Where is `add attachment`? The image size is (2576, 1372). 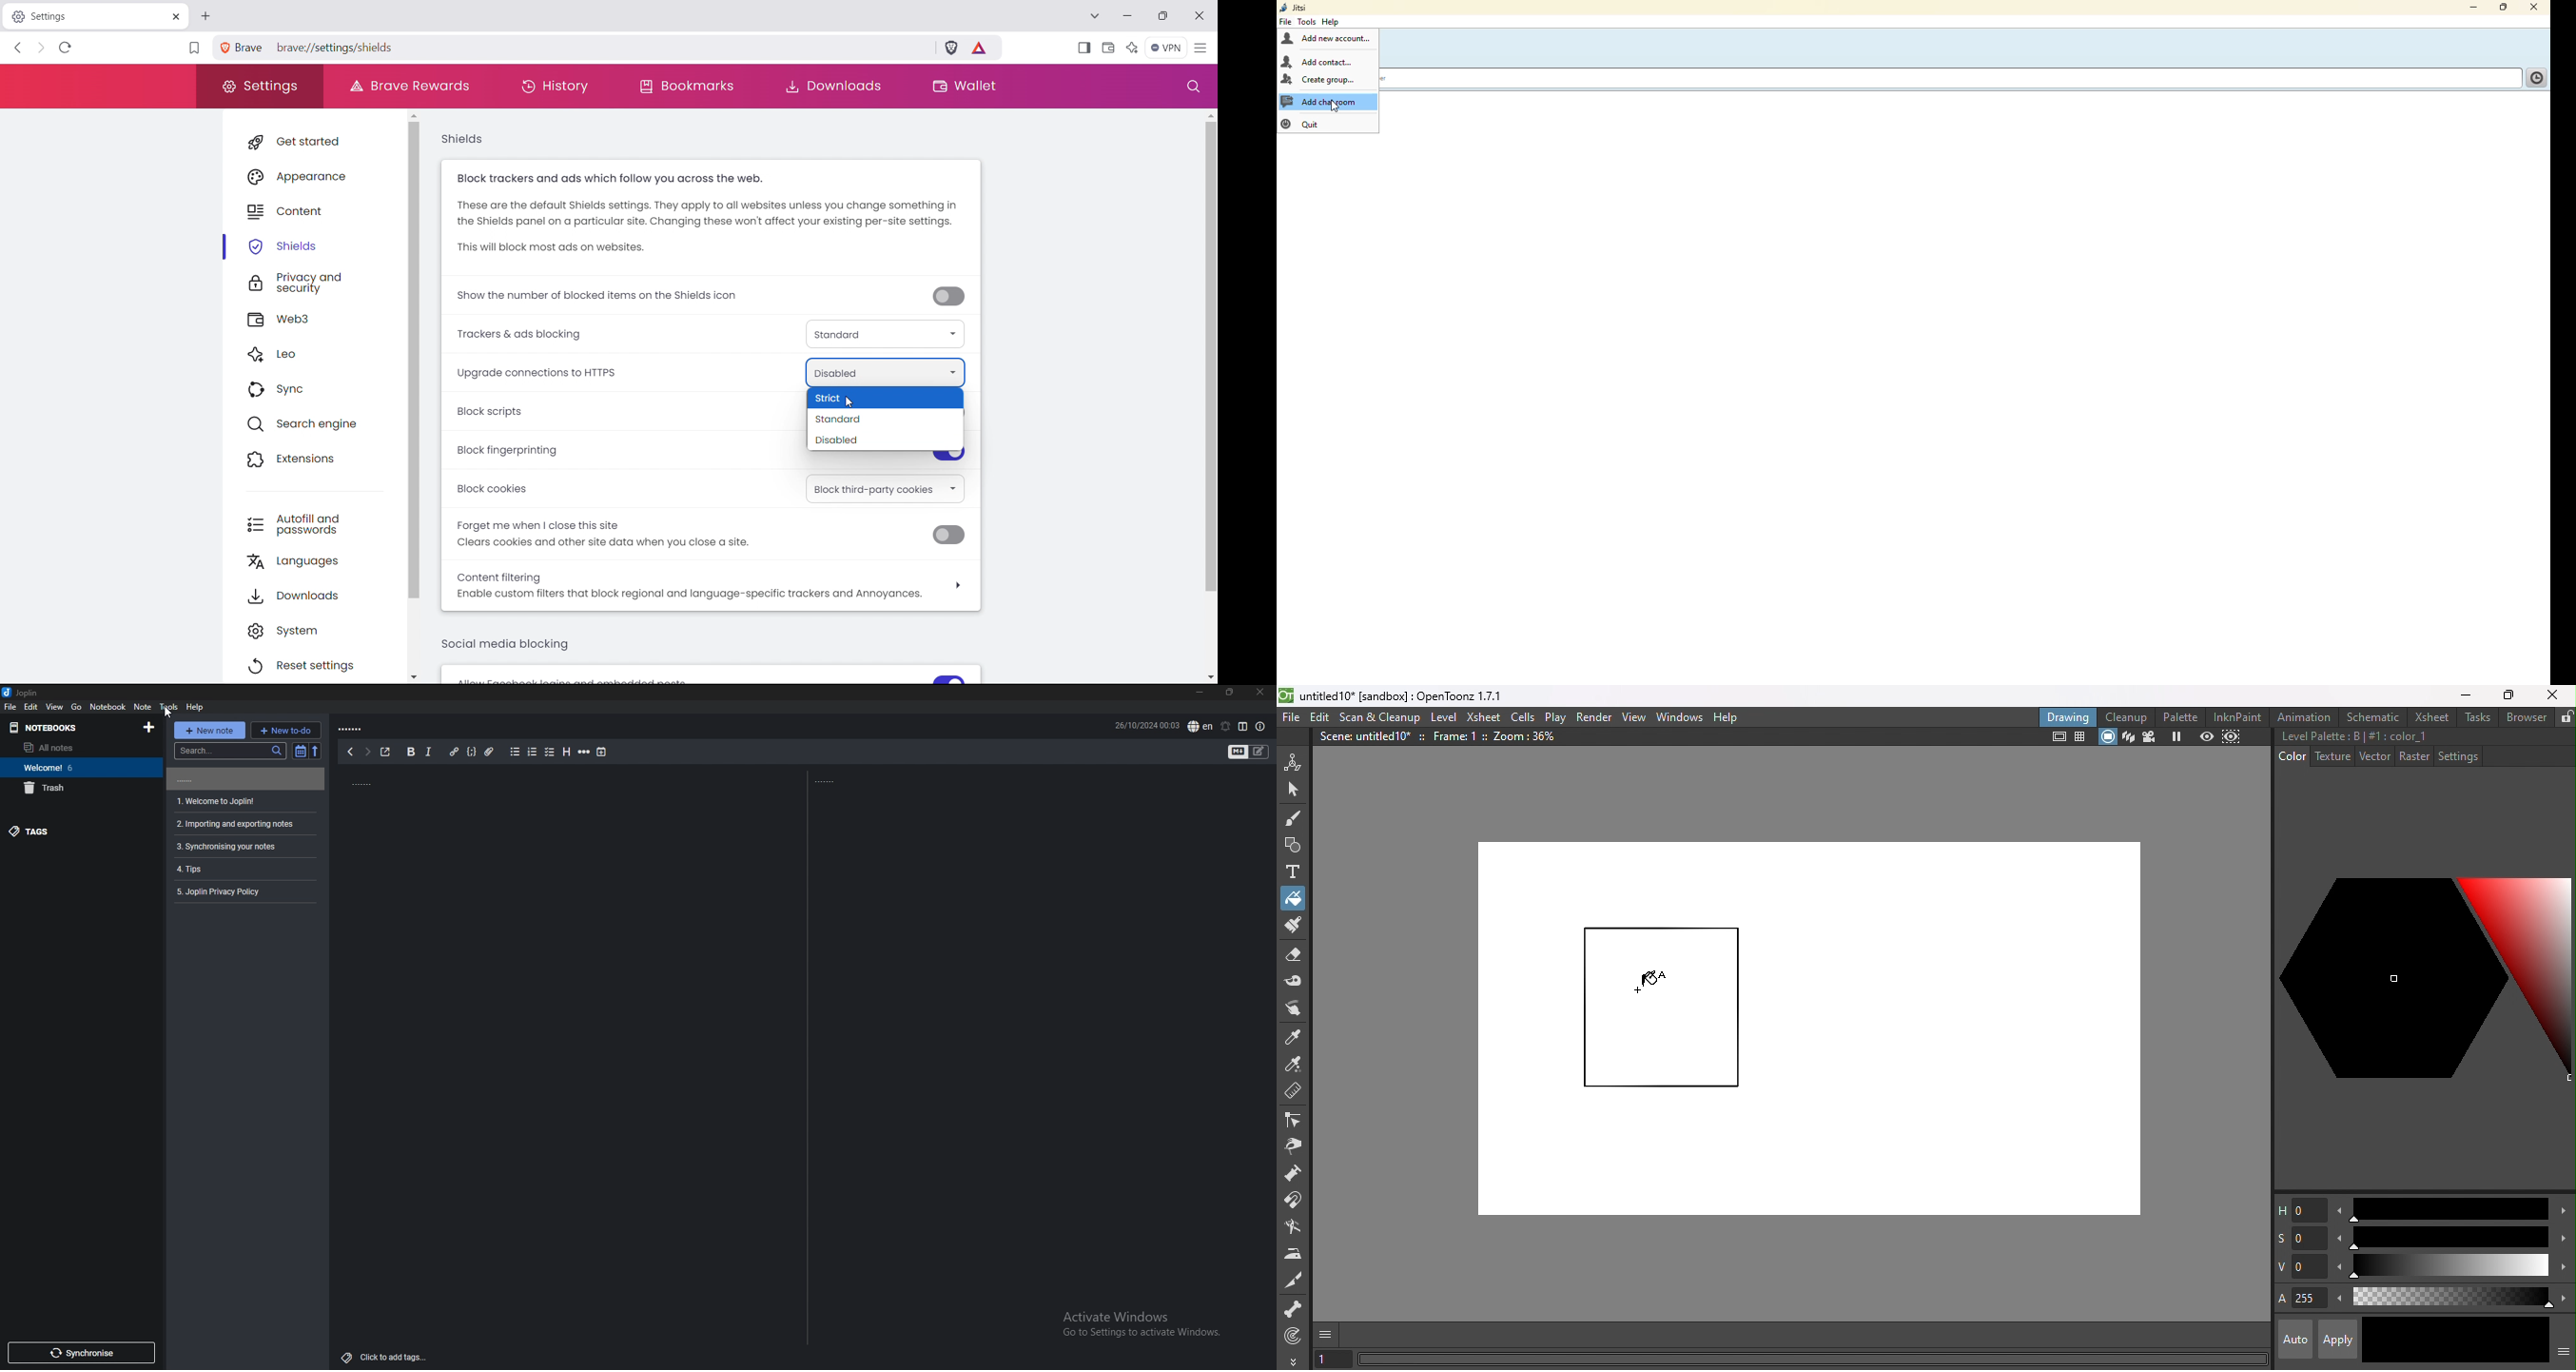 add attachment is located at coordinates (489, 752).